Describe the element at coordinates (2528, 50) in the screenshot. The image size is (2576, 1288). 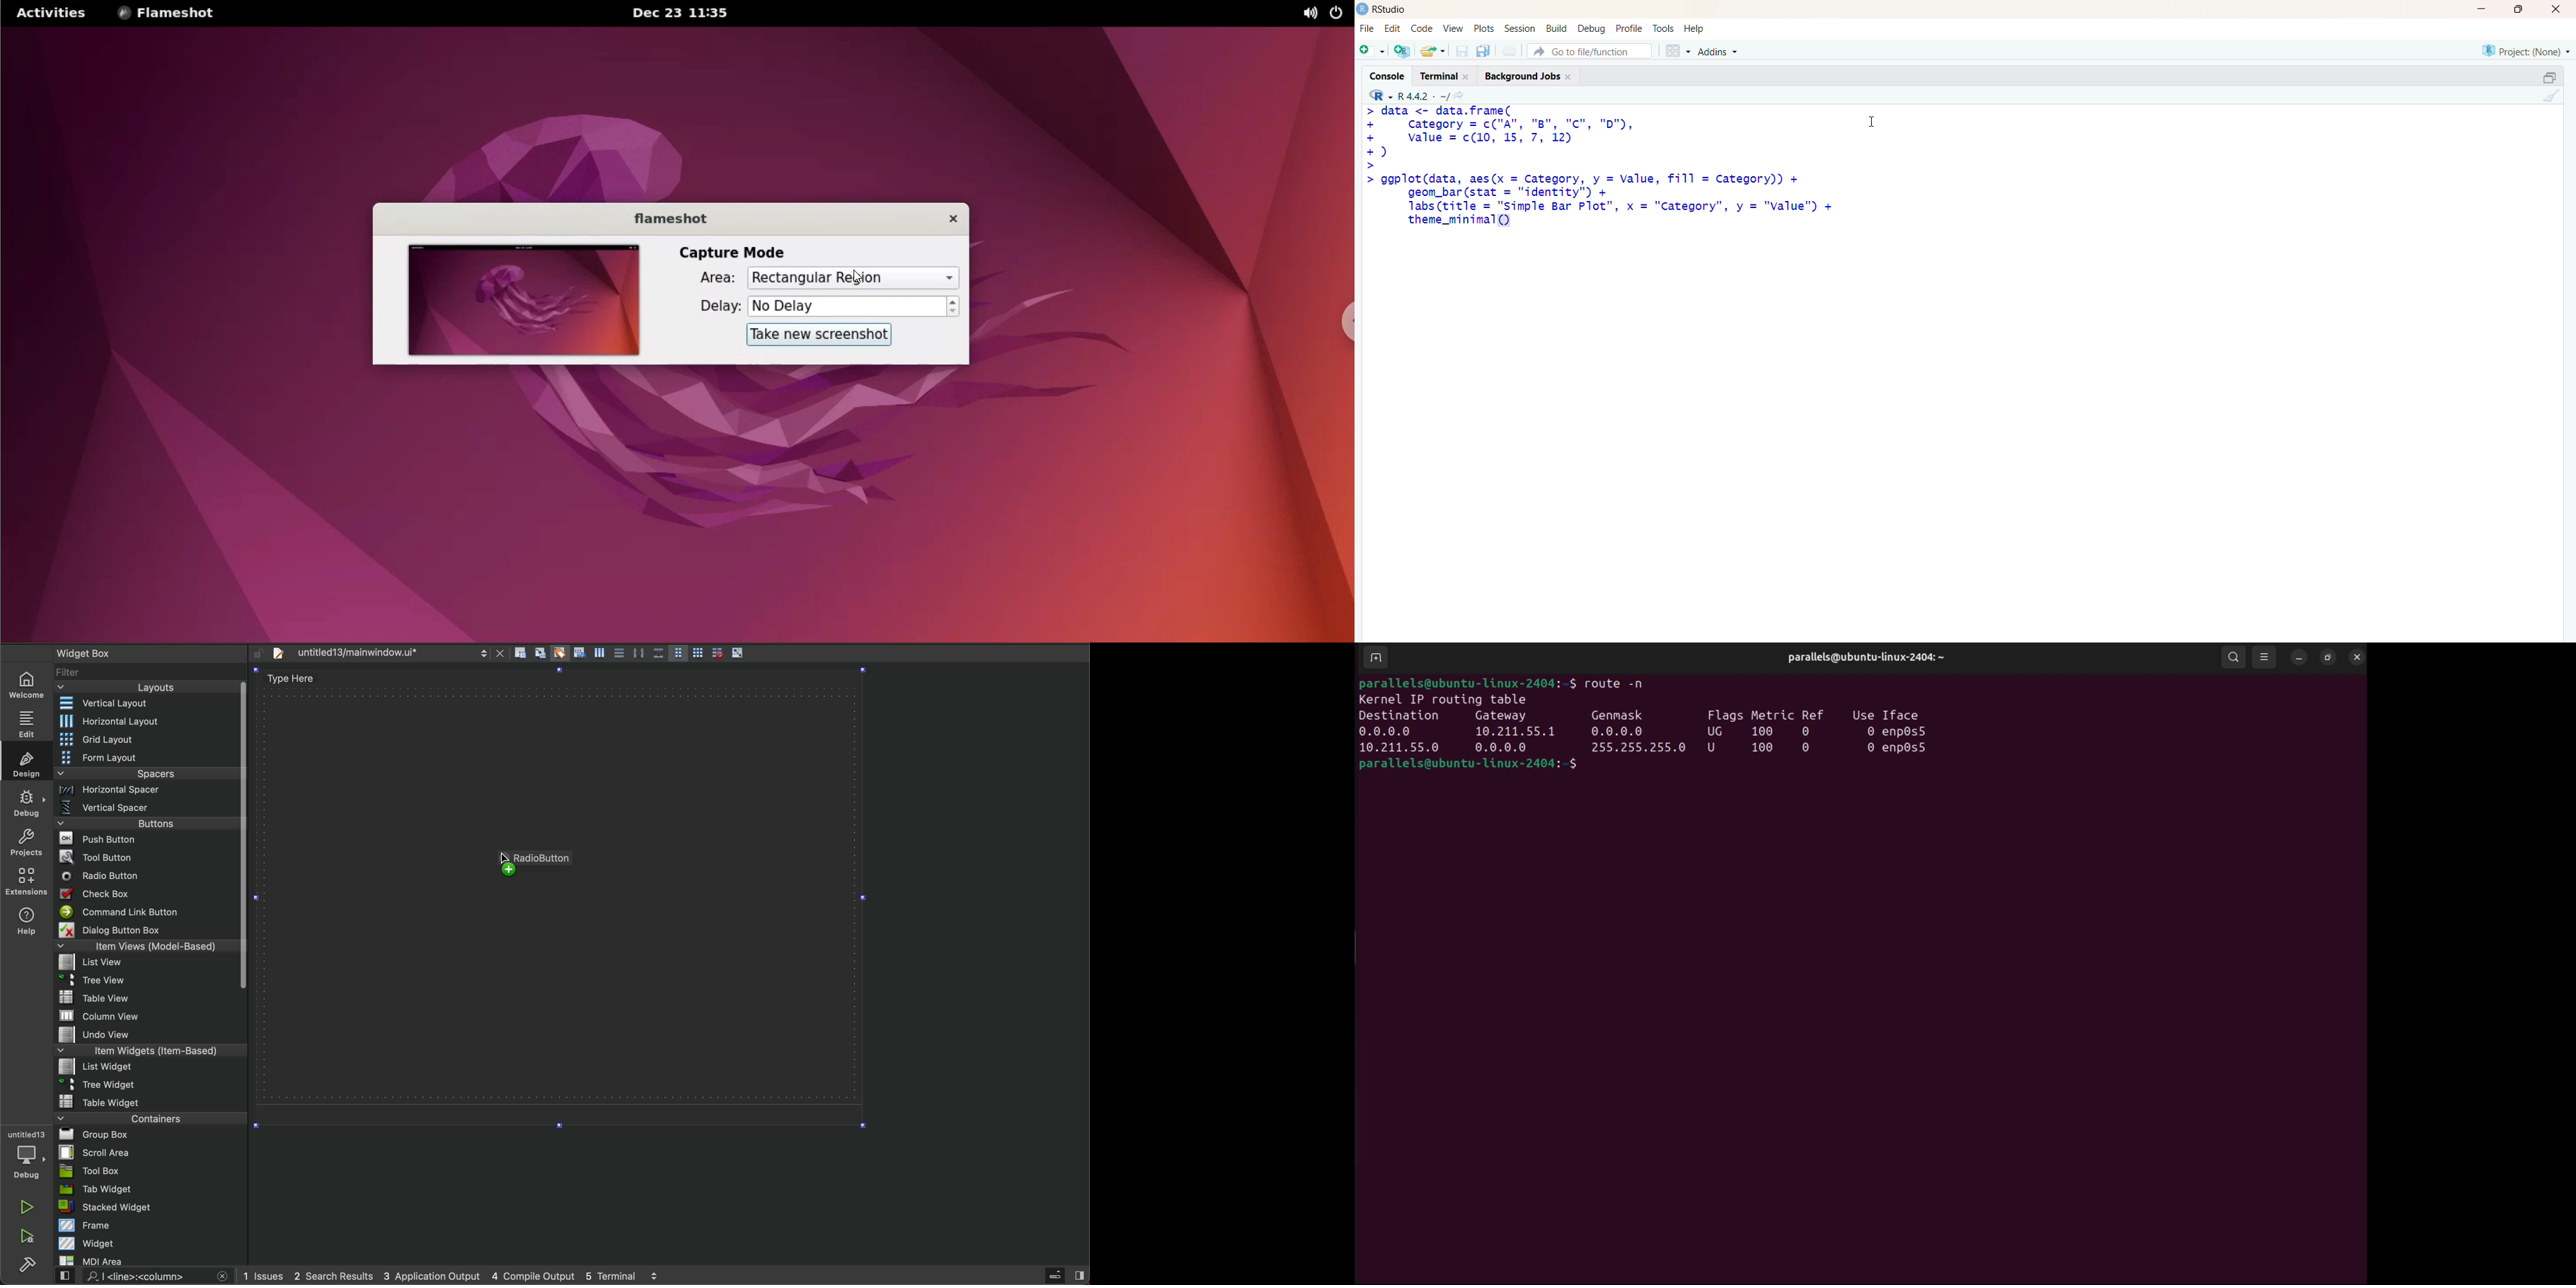
I see `selected project - none` at that location.